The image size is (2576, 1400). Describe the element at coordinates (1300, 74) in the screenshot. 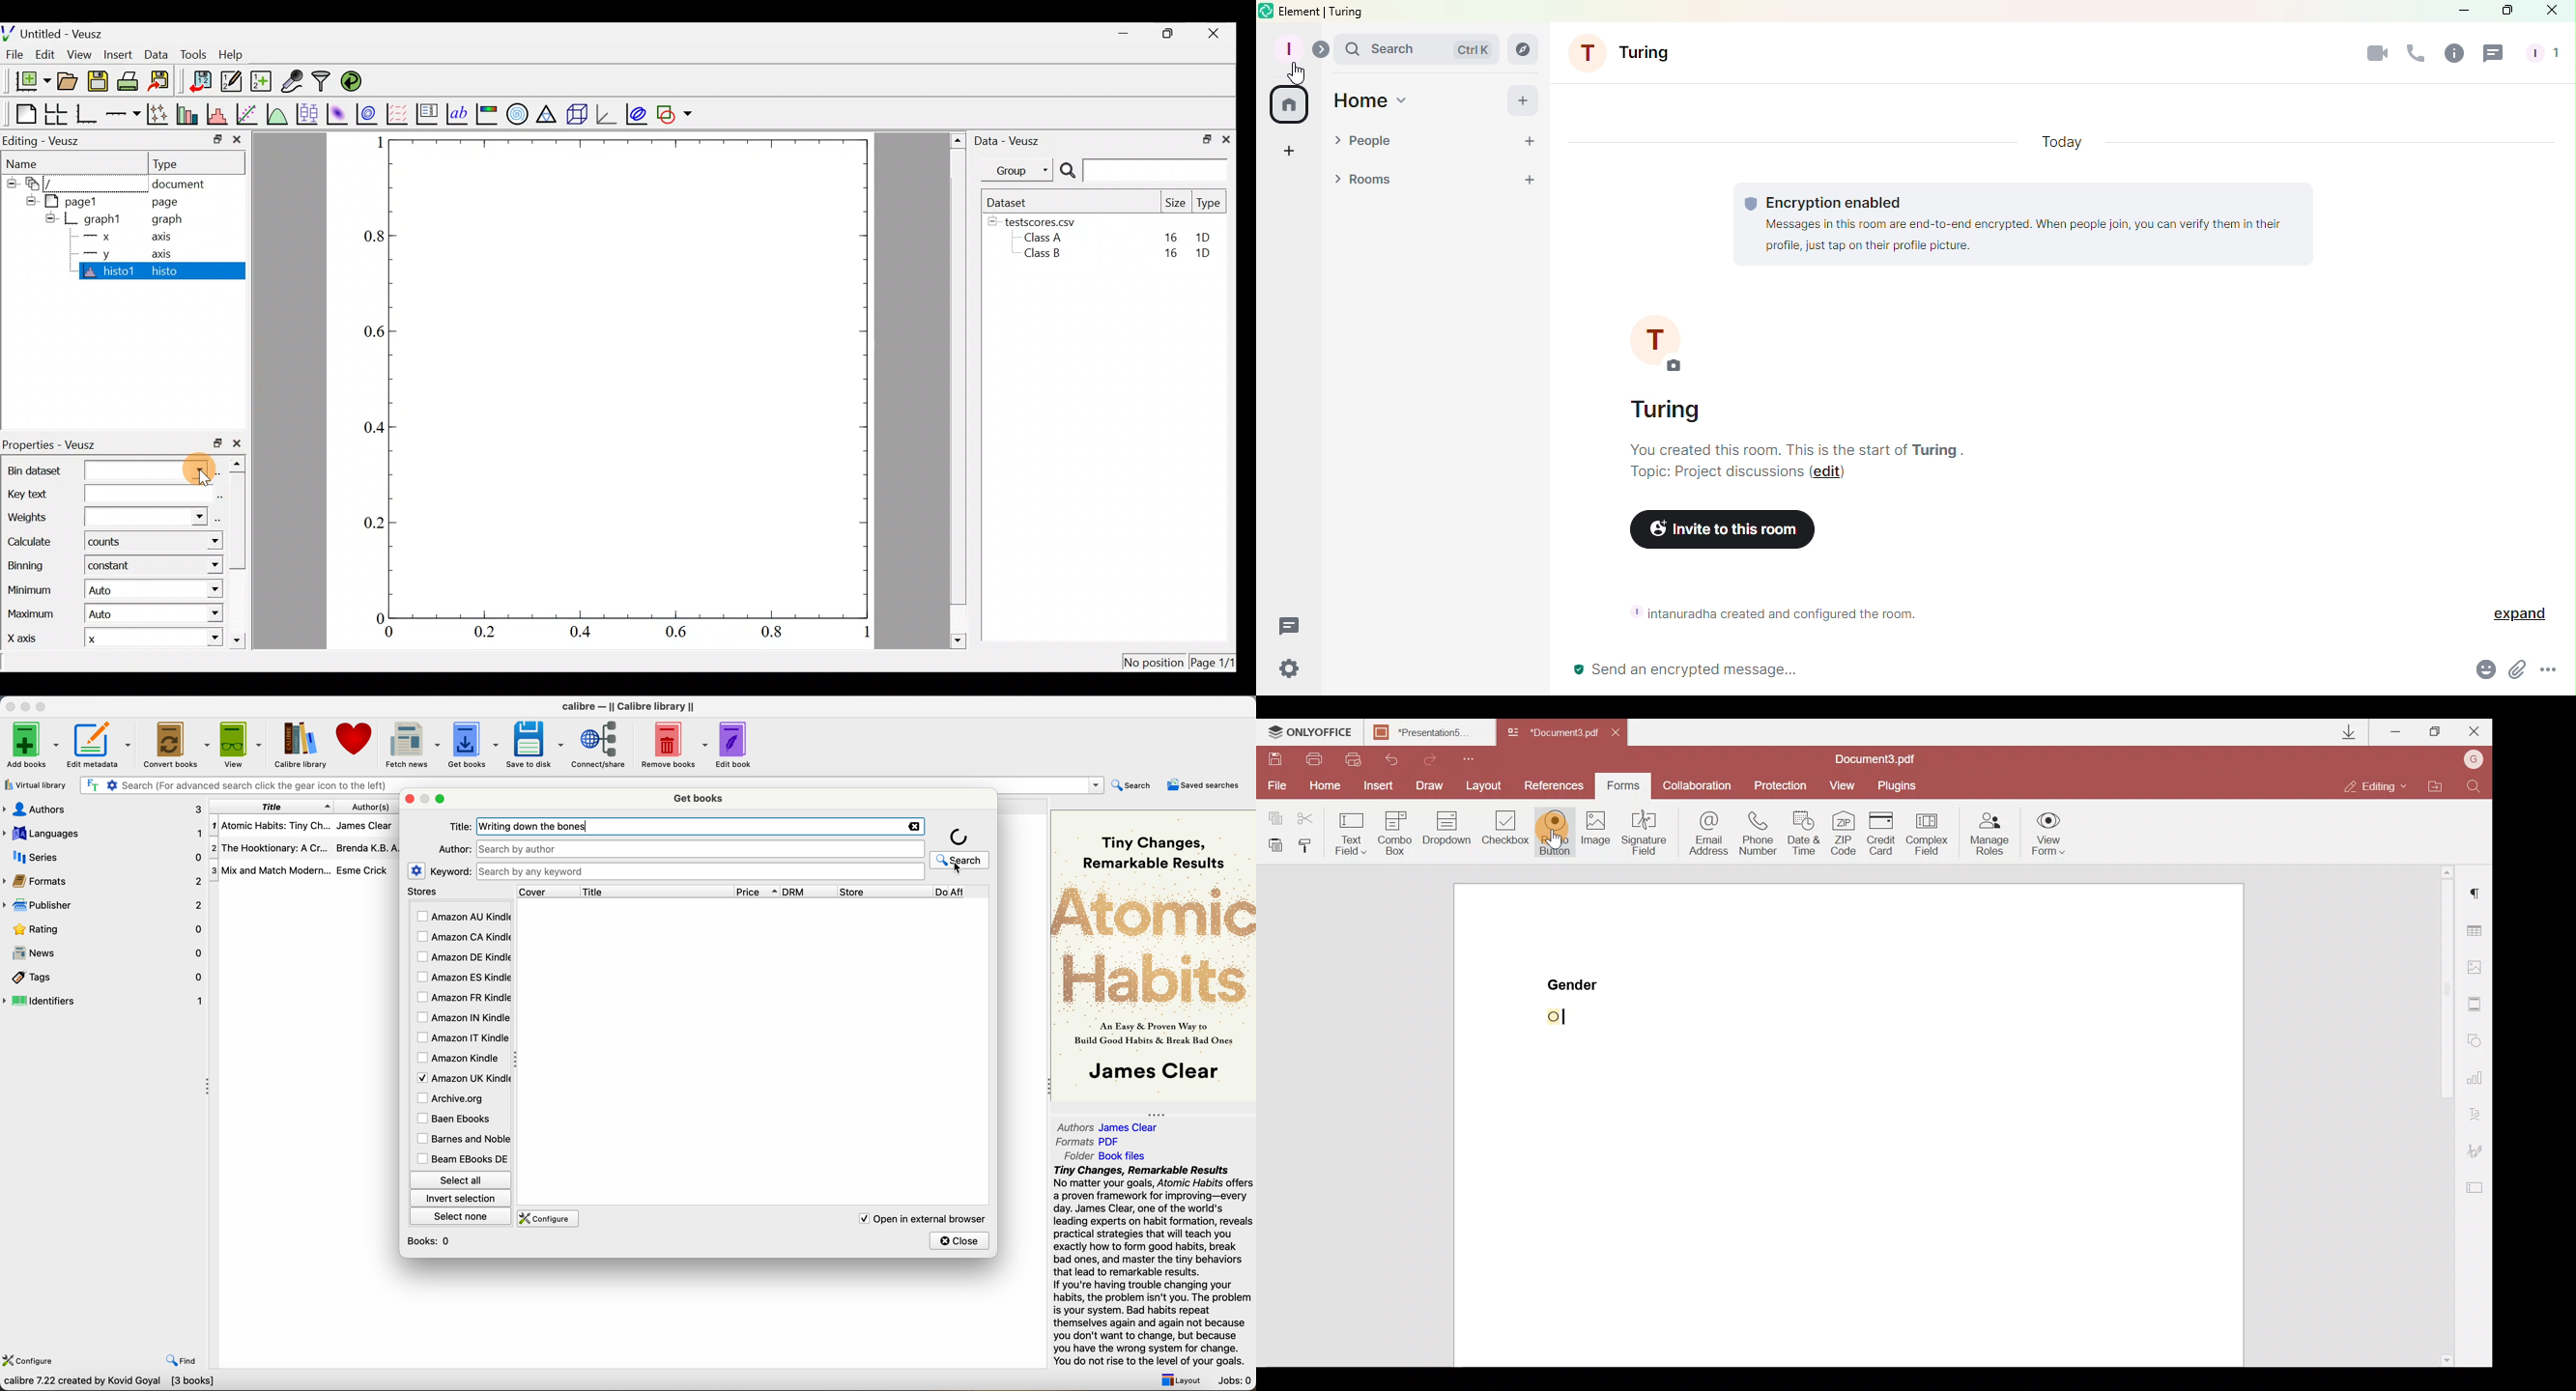

I see `Cursor` at that location.